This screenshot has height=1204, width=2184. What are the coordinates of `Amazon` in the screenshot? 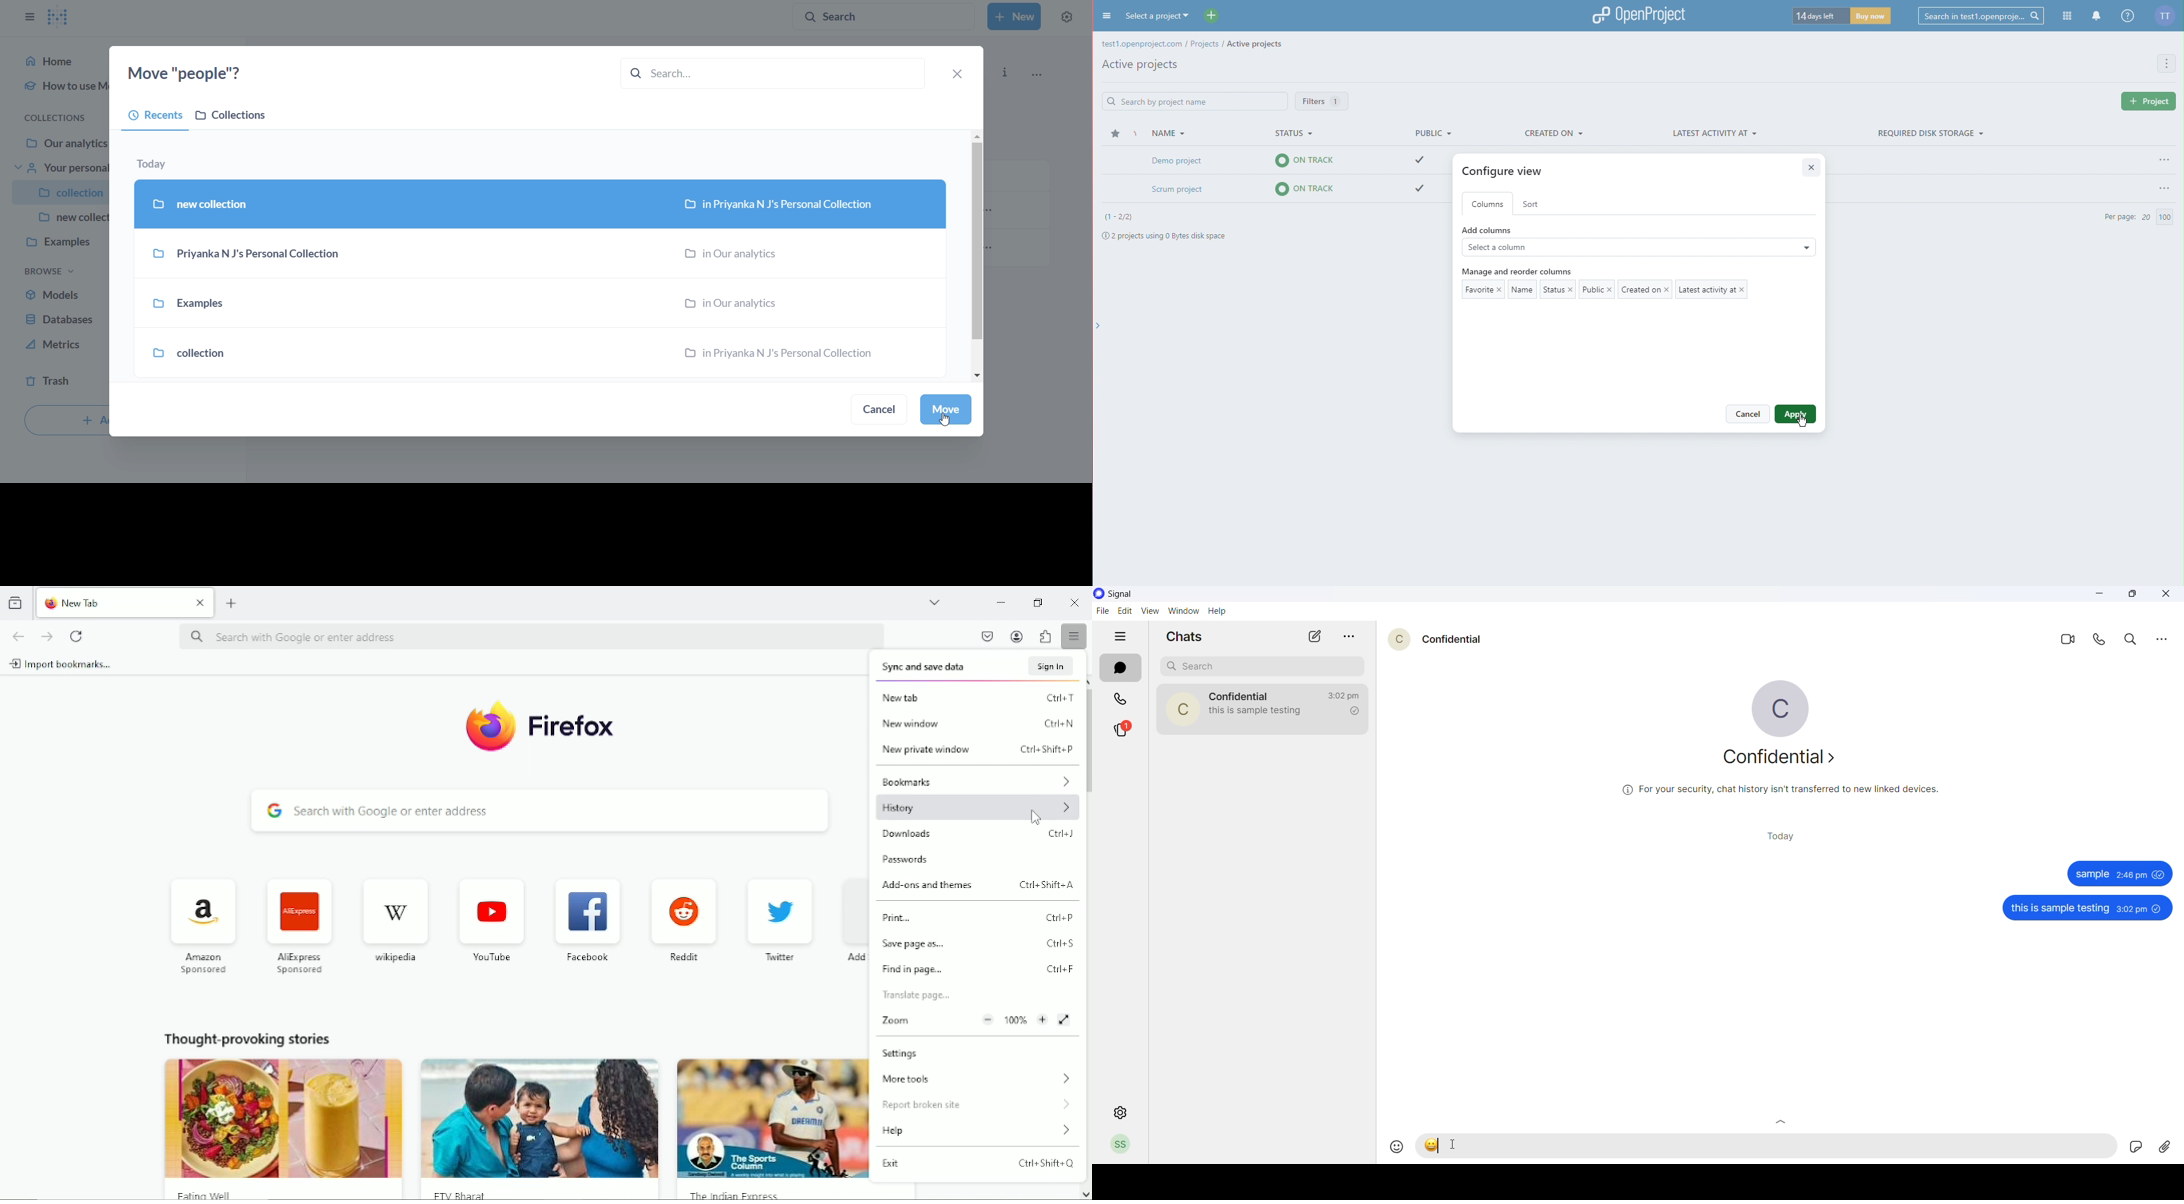 It's located at (201, 965).